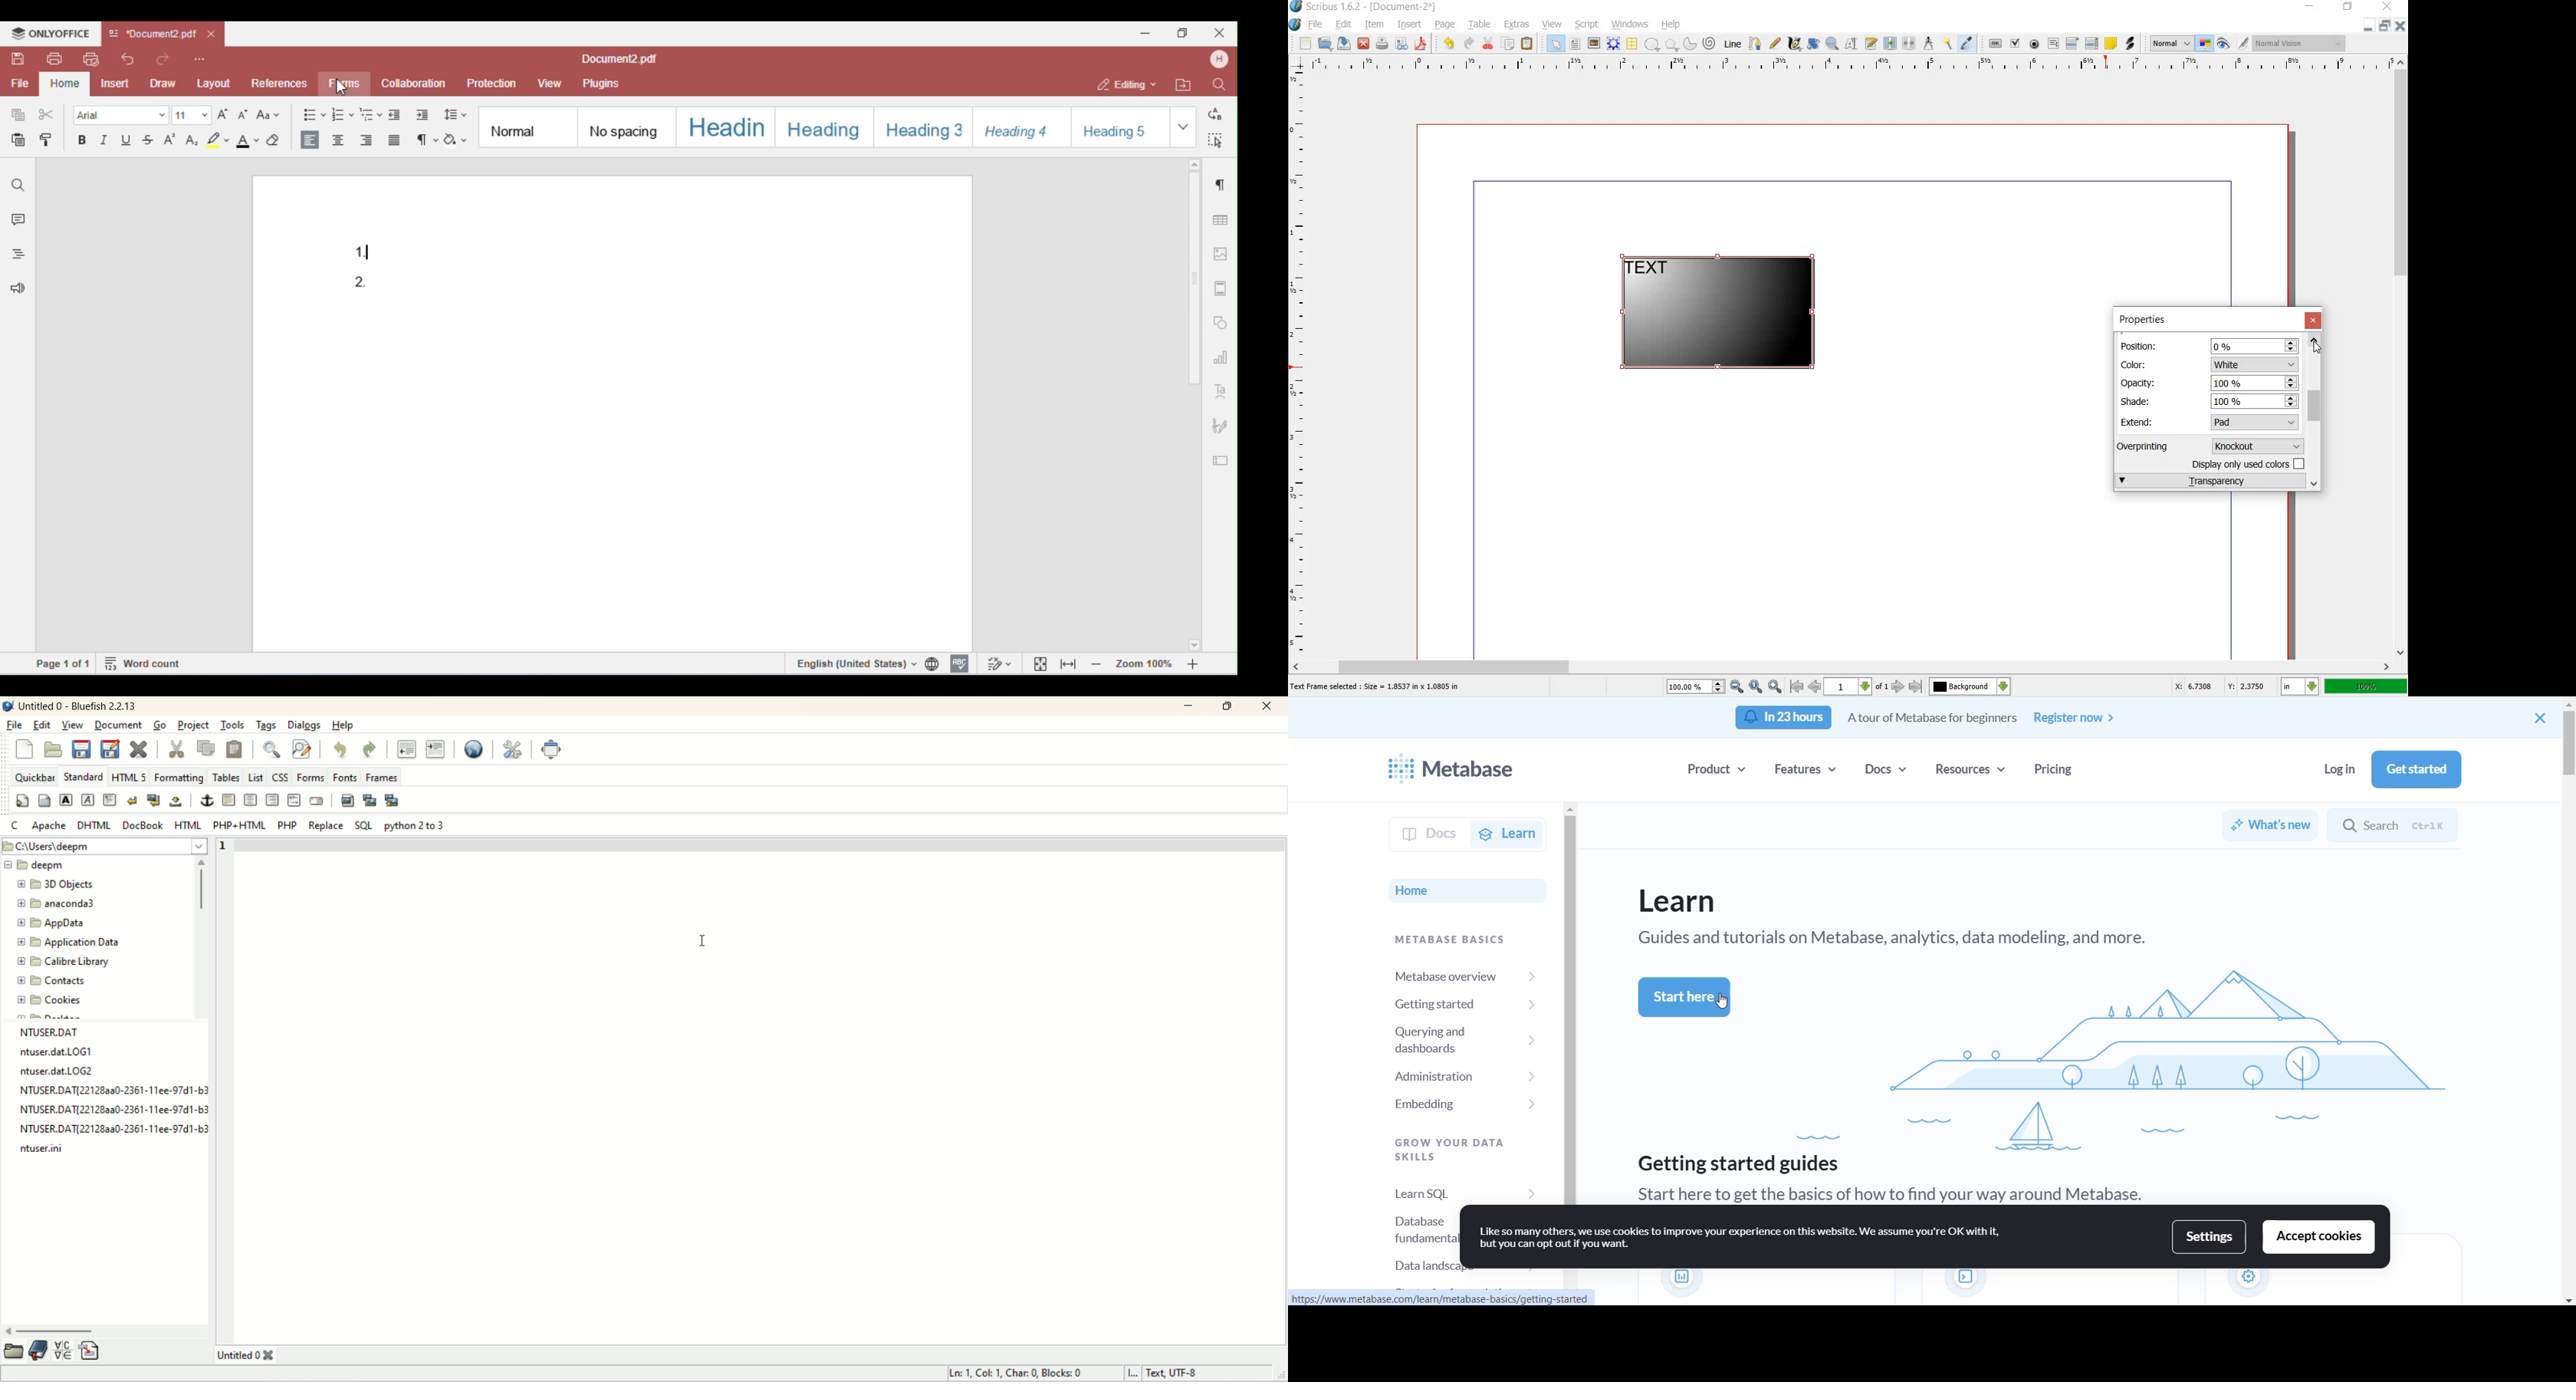  I want to click on bezier curve, so click(1756, 45).